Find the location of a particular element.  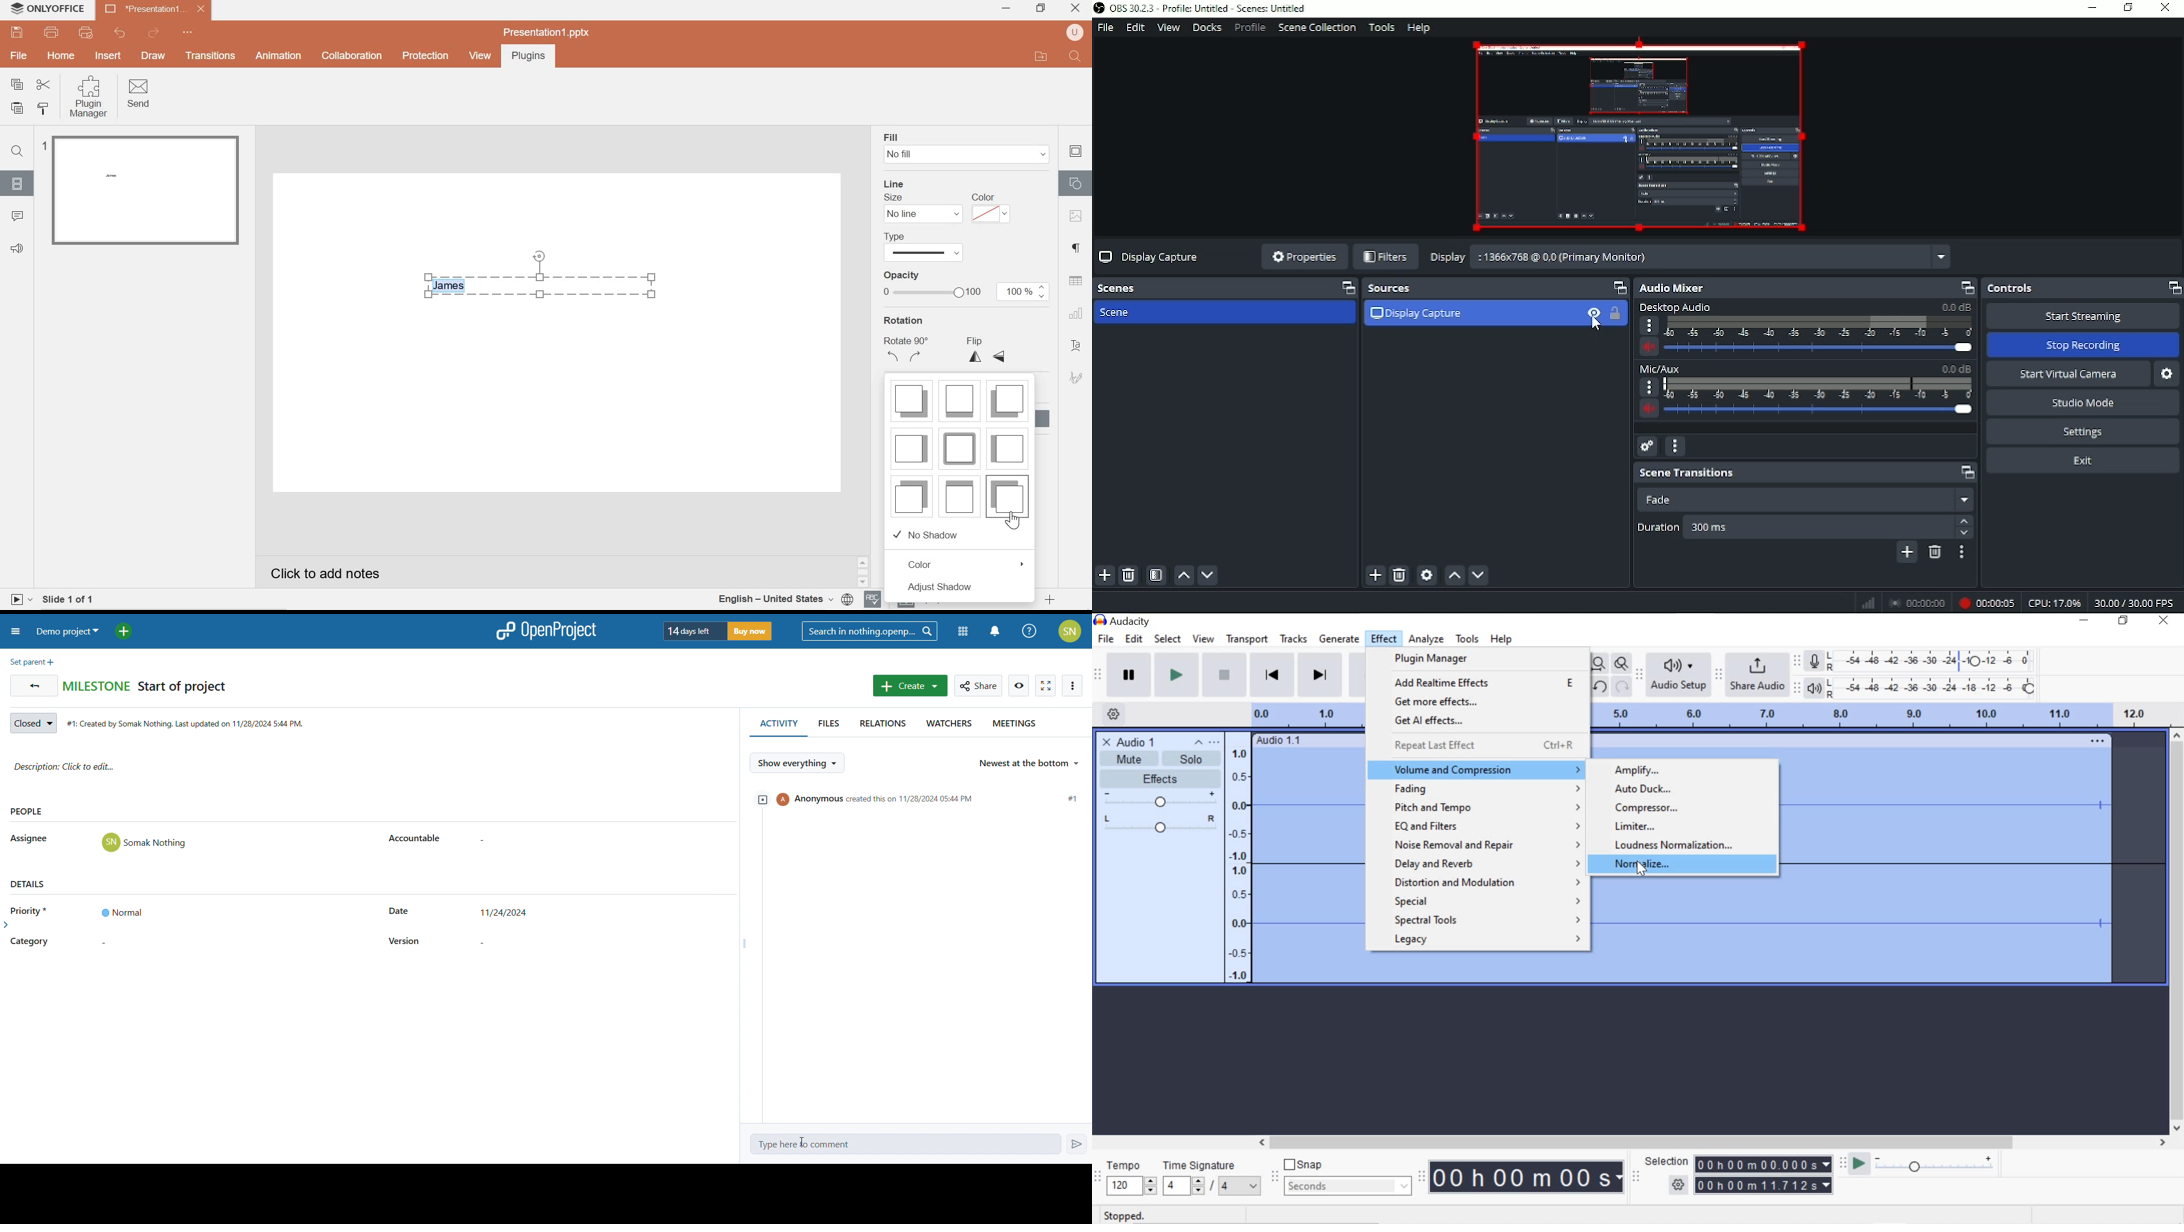

Remove selected scene is located at coordinates (1129, 576).